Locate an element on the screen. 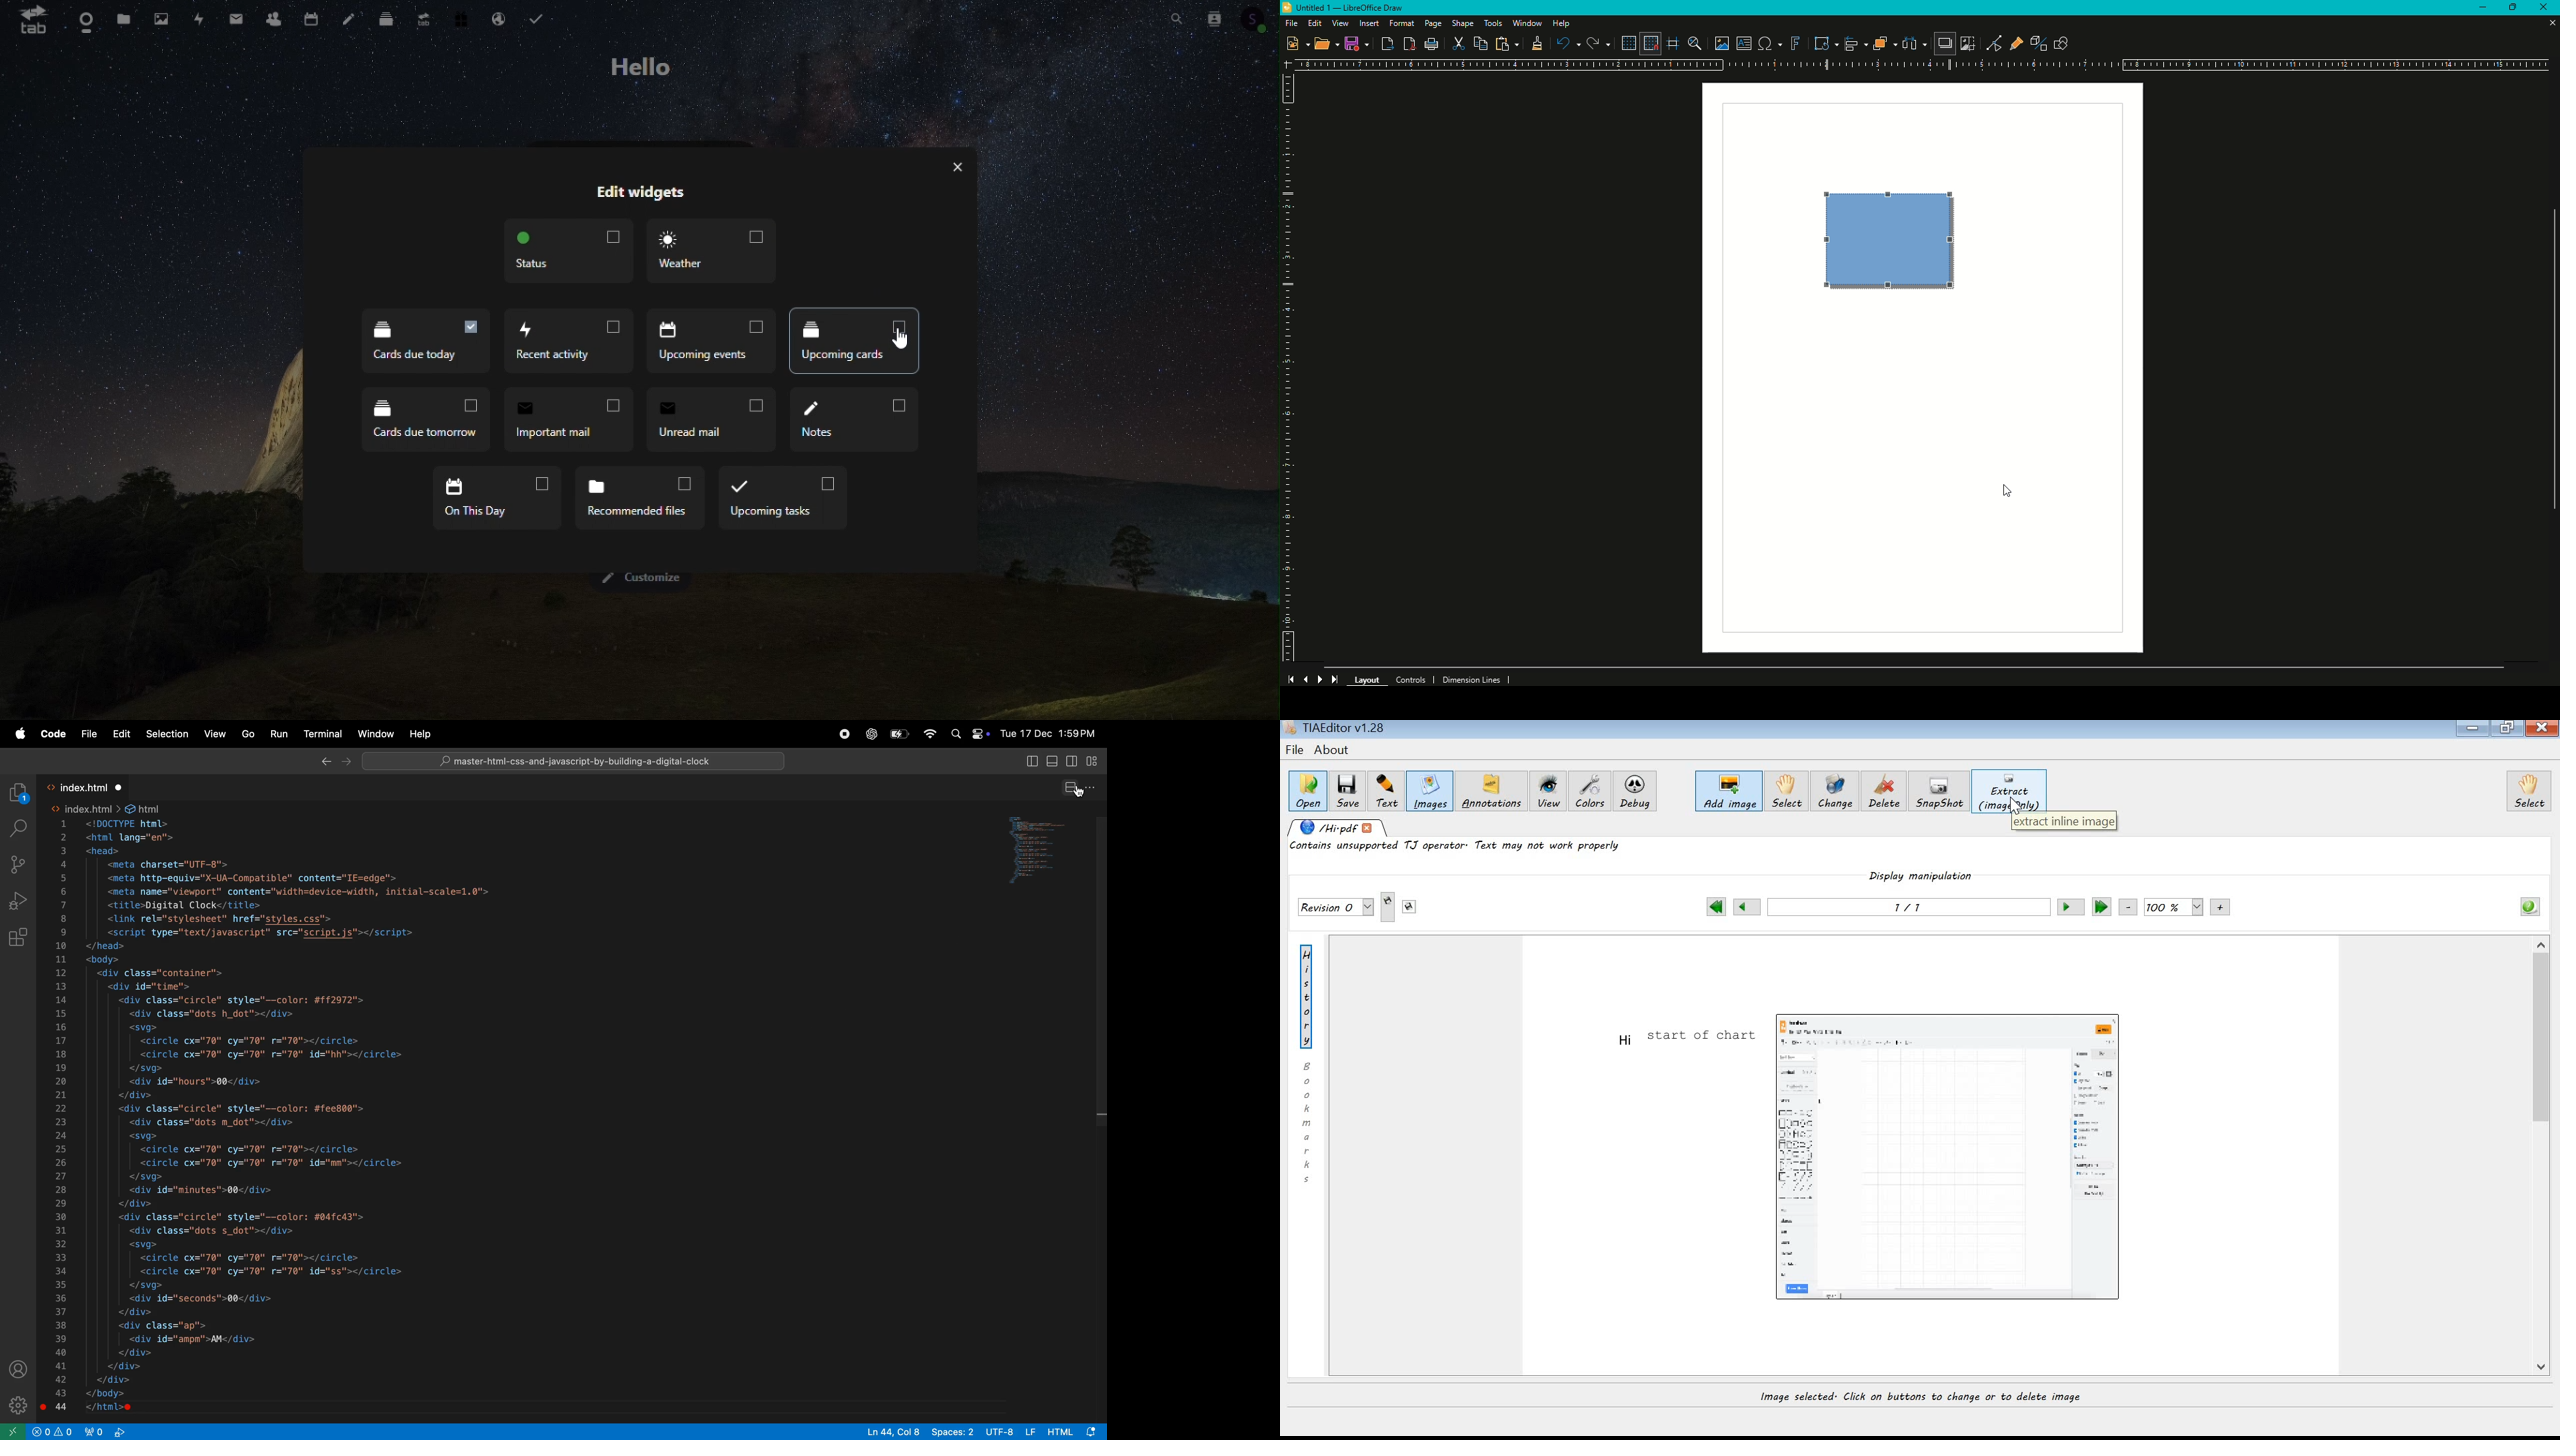  mail is located at coordinates (235, 18).